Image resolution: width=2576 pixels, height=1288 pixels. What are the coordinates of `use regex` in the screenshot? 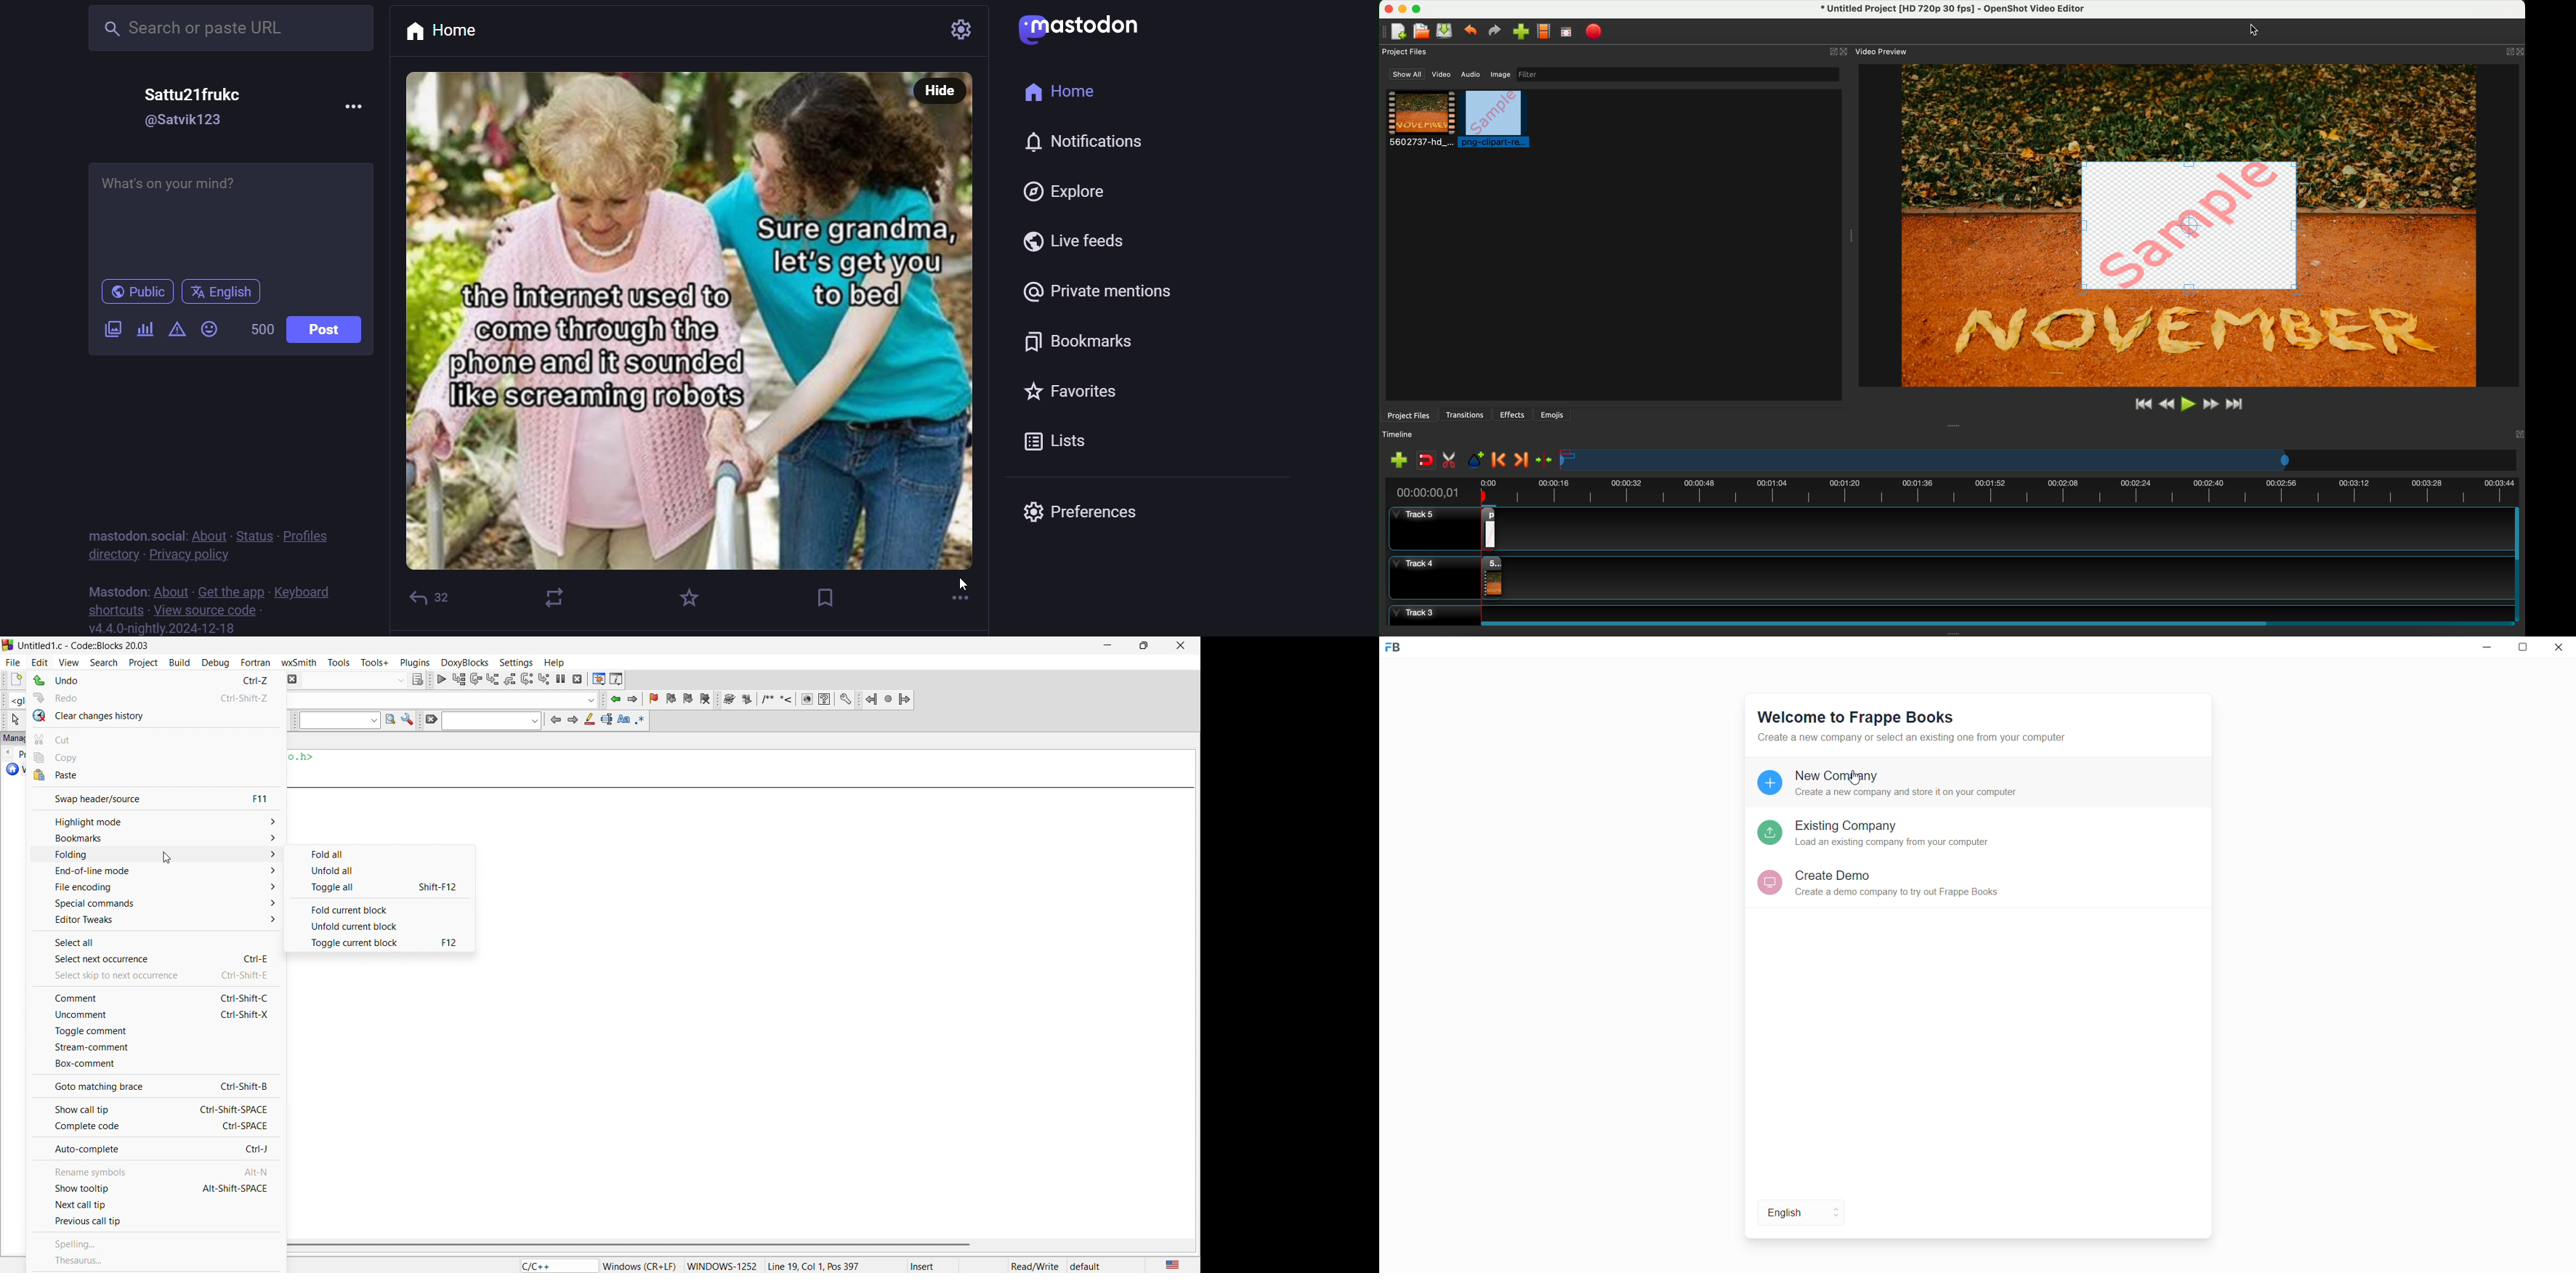 It's located at (641, 719).